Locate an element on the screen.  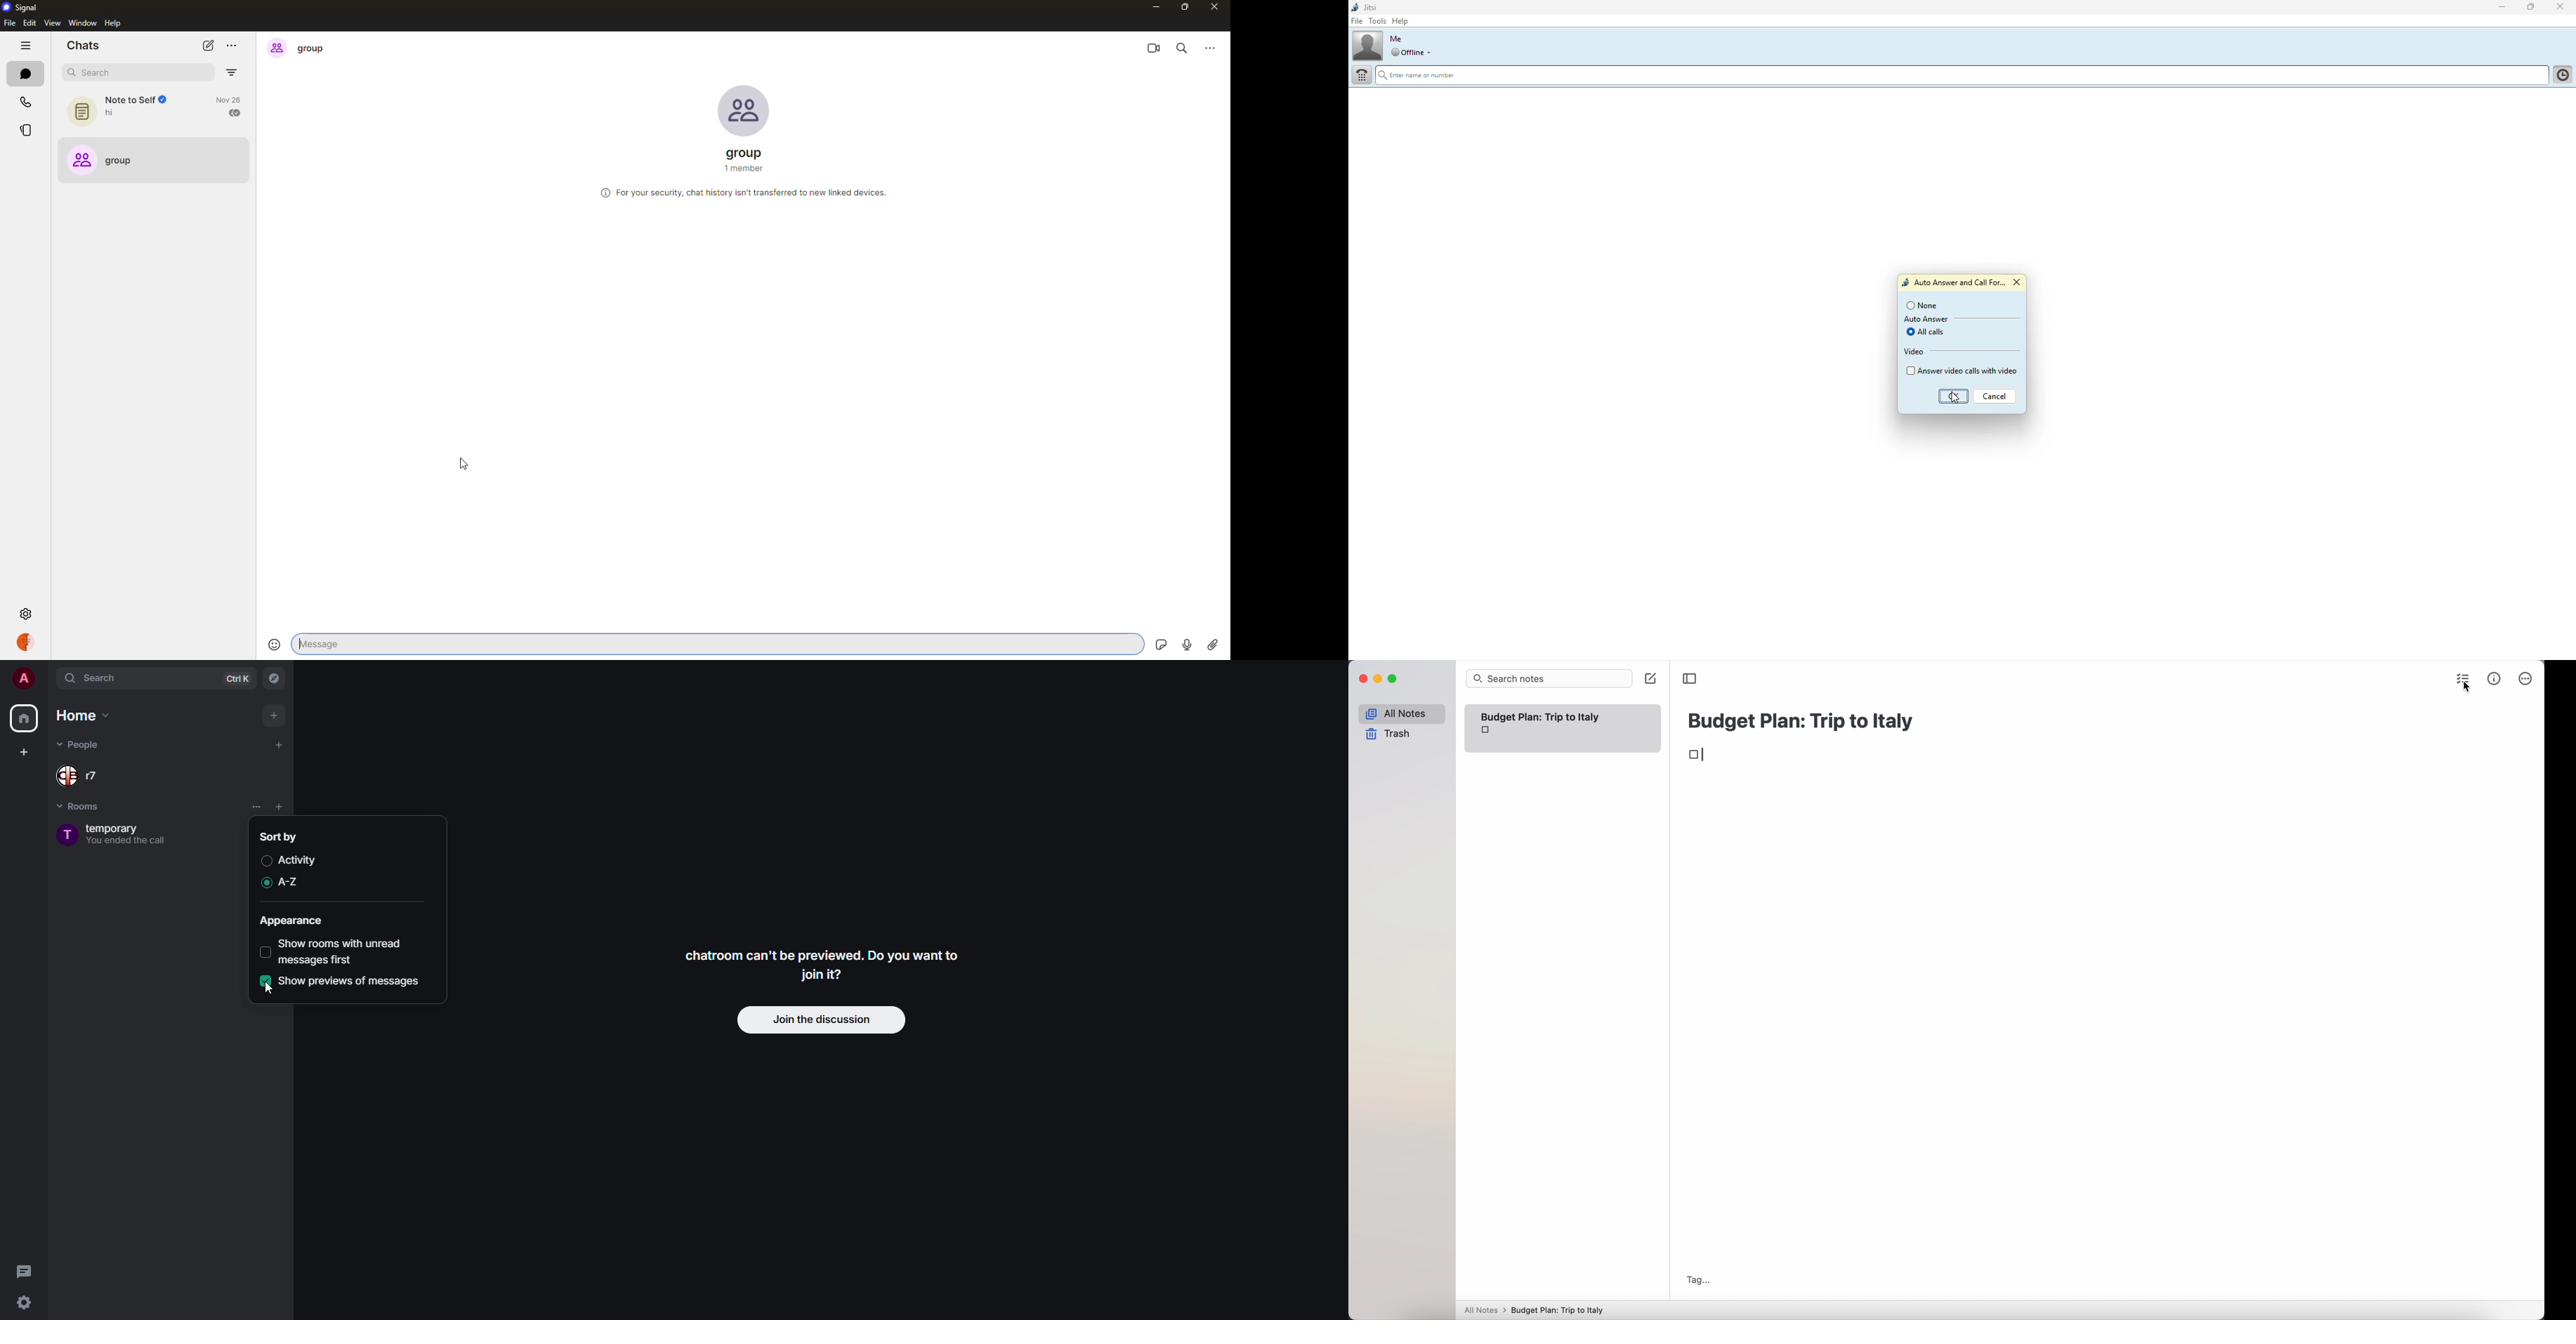
search is located at coordinates (98, 678).